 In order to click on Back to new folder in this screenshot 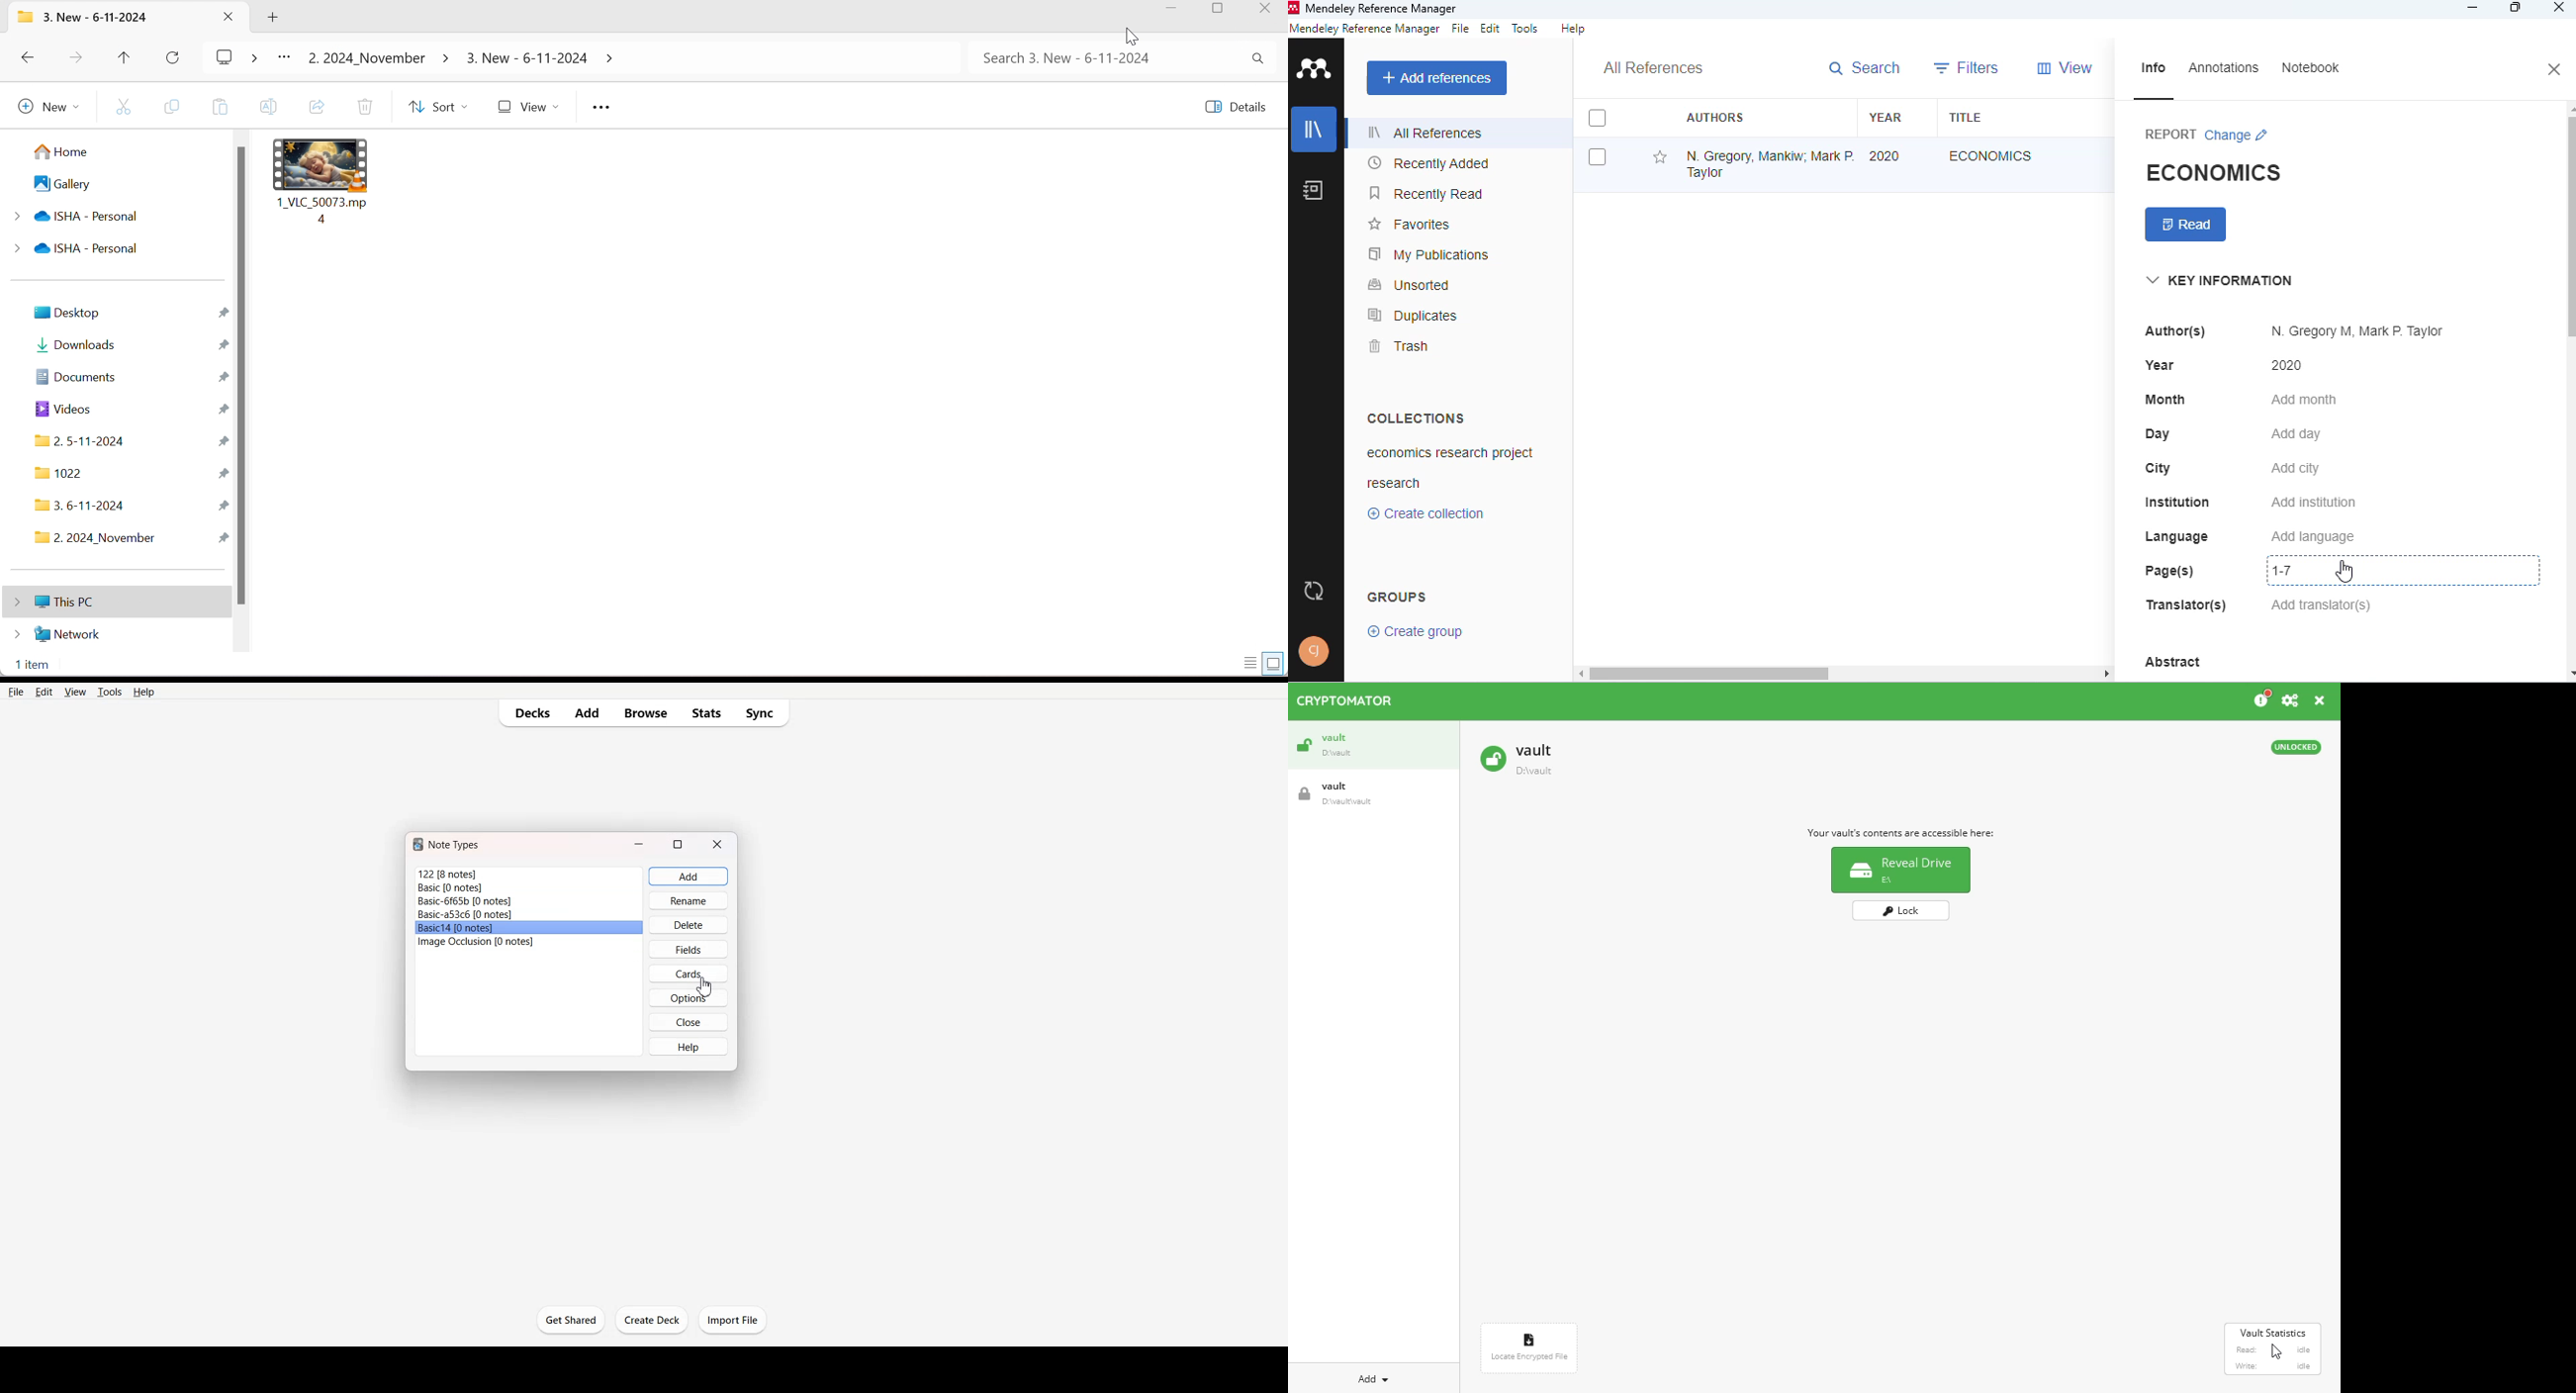, I will do `click(31, 58)`.